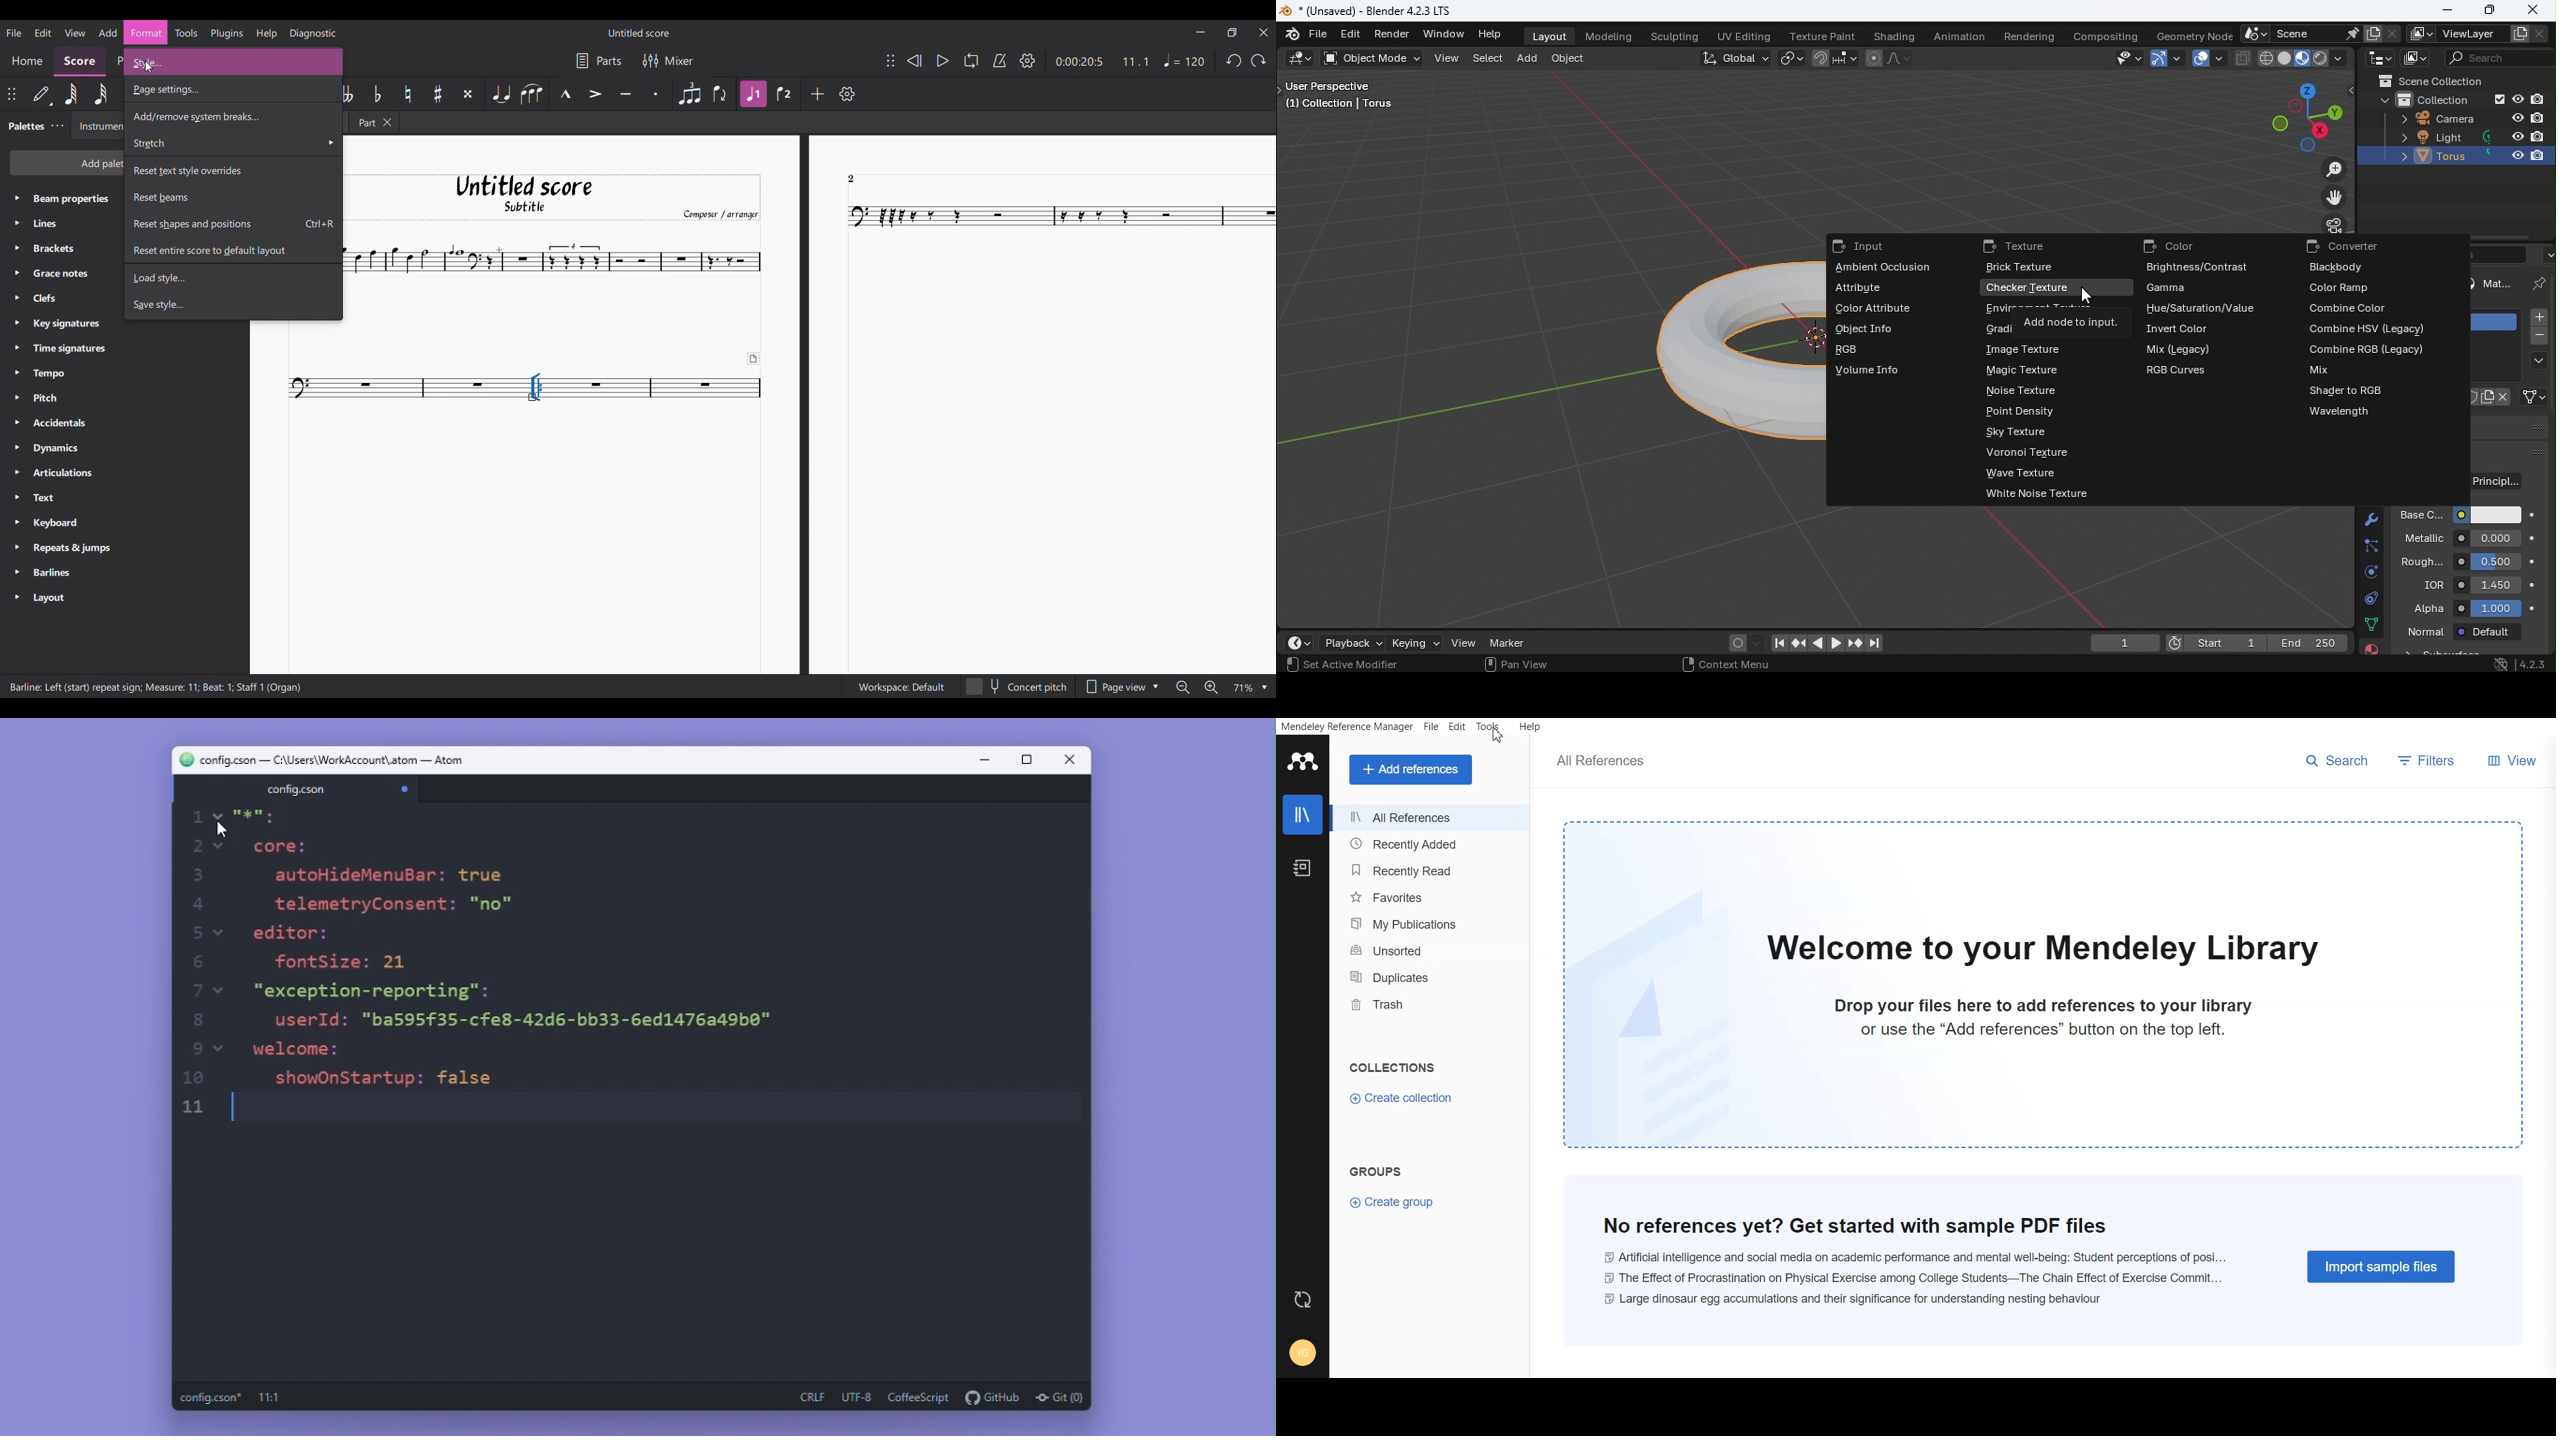 Image resolution: width=2576 pixels, height=1456 pixels. Describe the element at coordinates (1303, 863) in the screenshot. I see `Notebook icon` at that location.